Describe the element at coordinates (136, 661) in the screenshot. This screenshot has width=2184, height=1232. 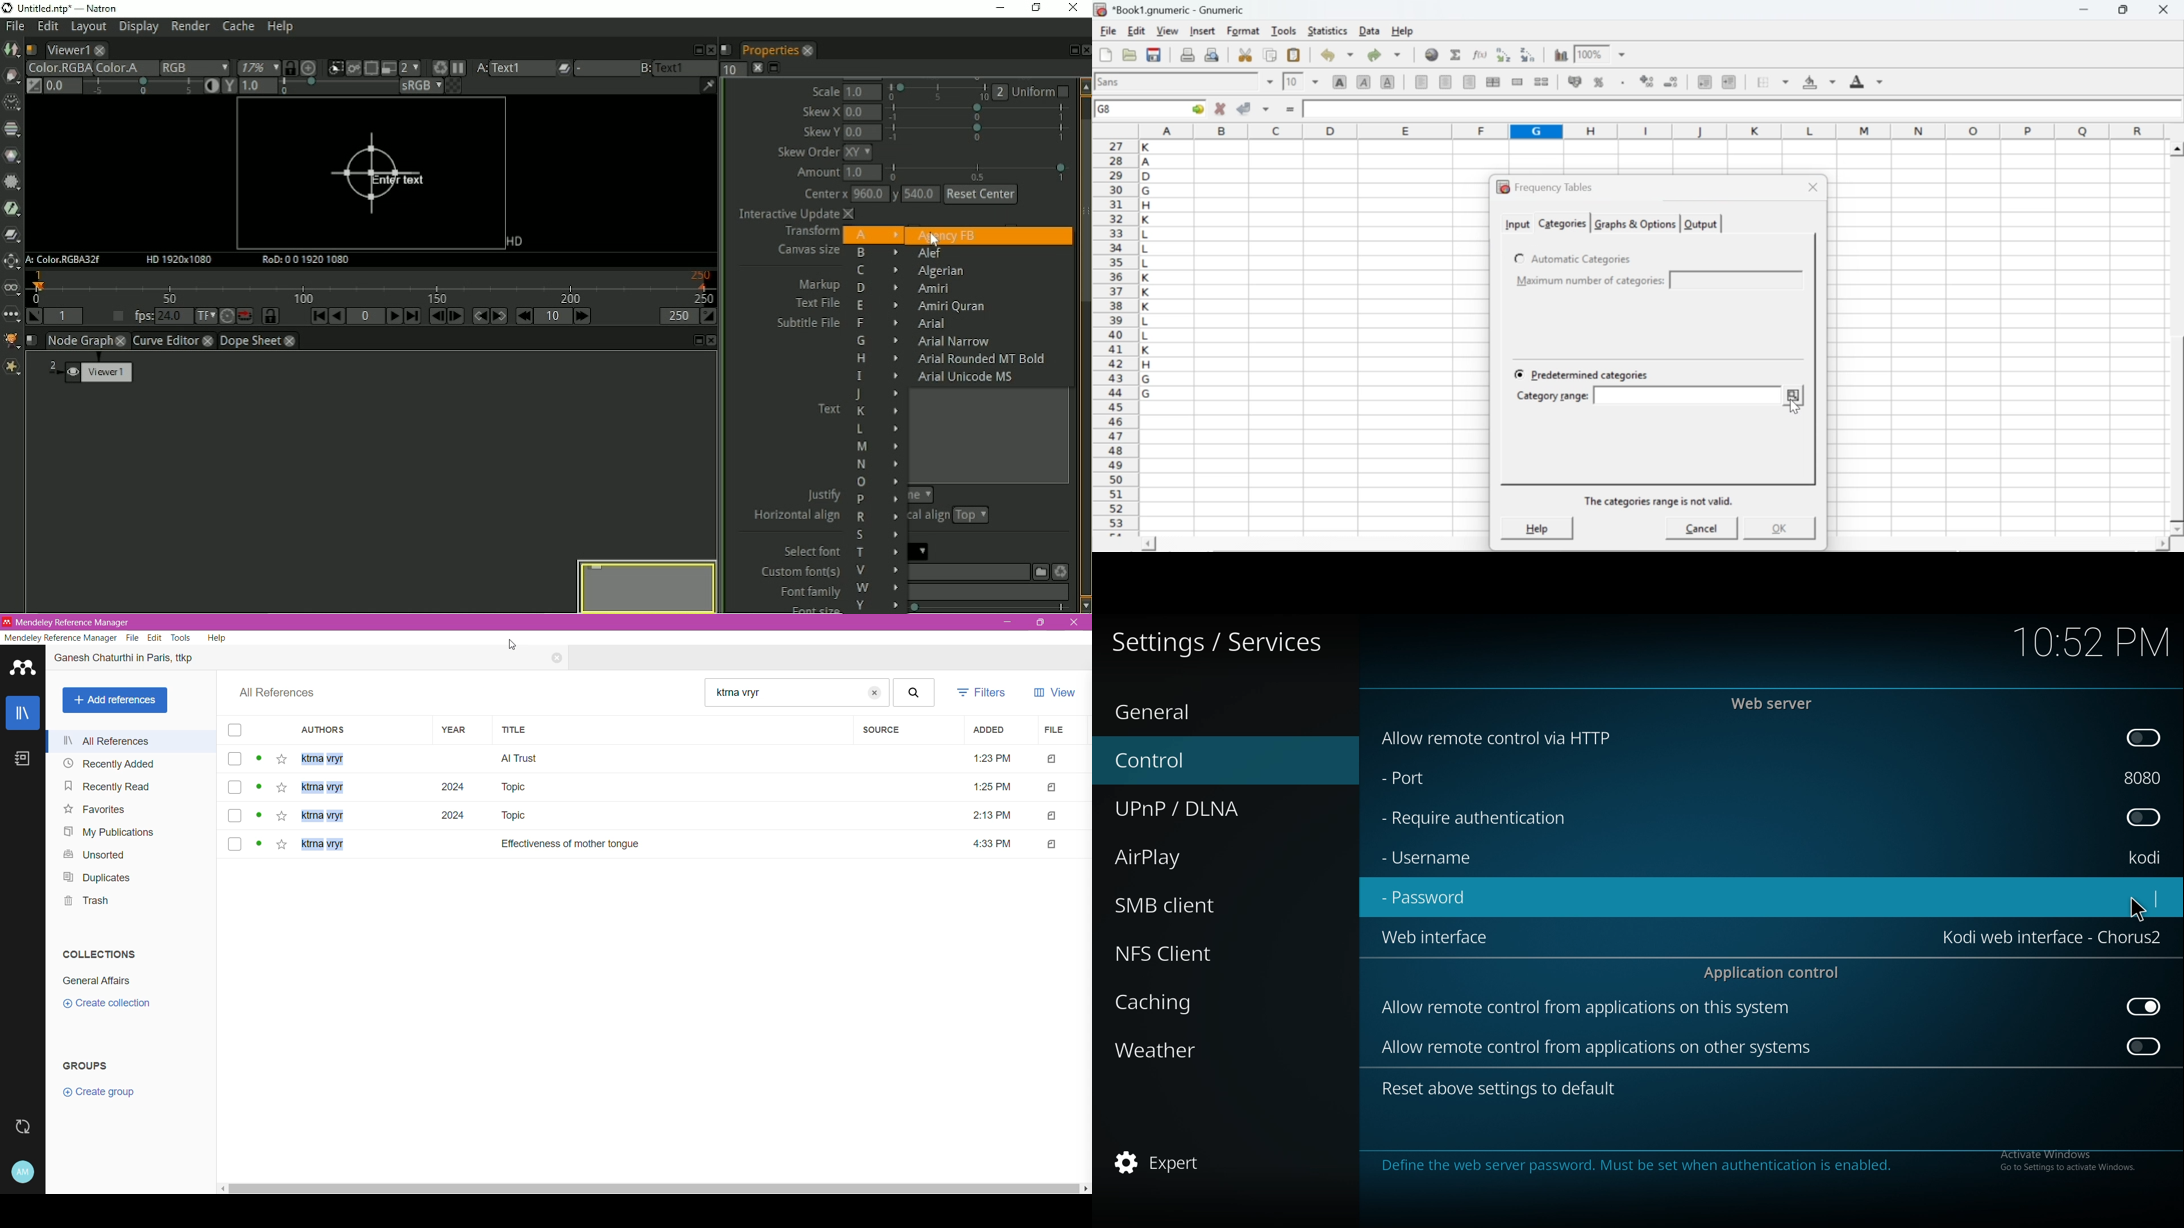
I see `Reference Title` at that location.